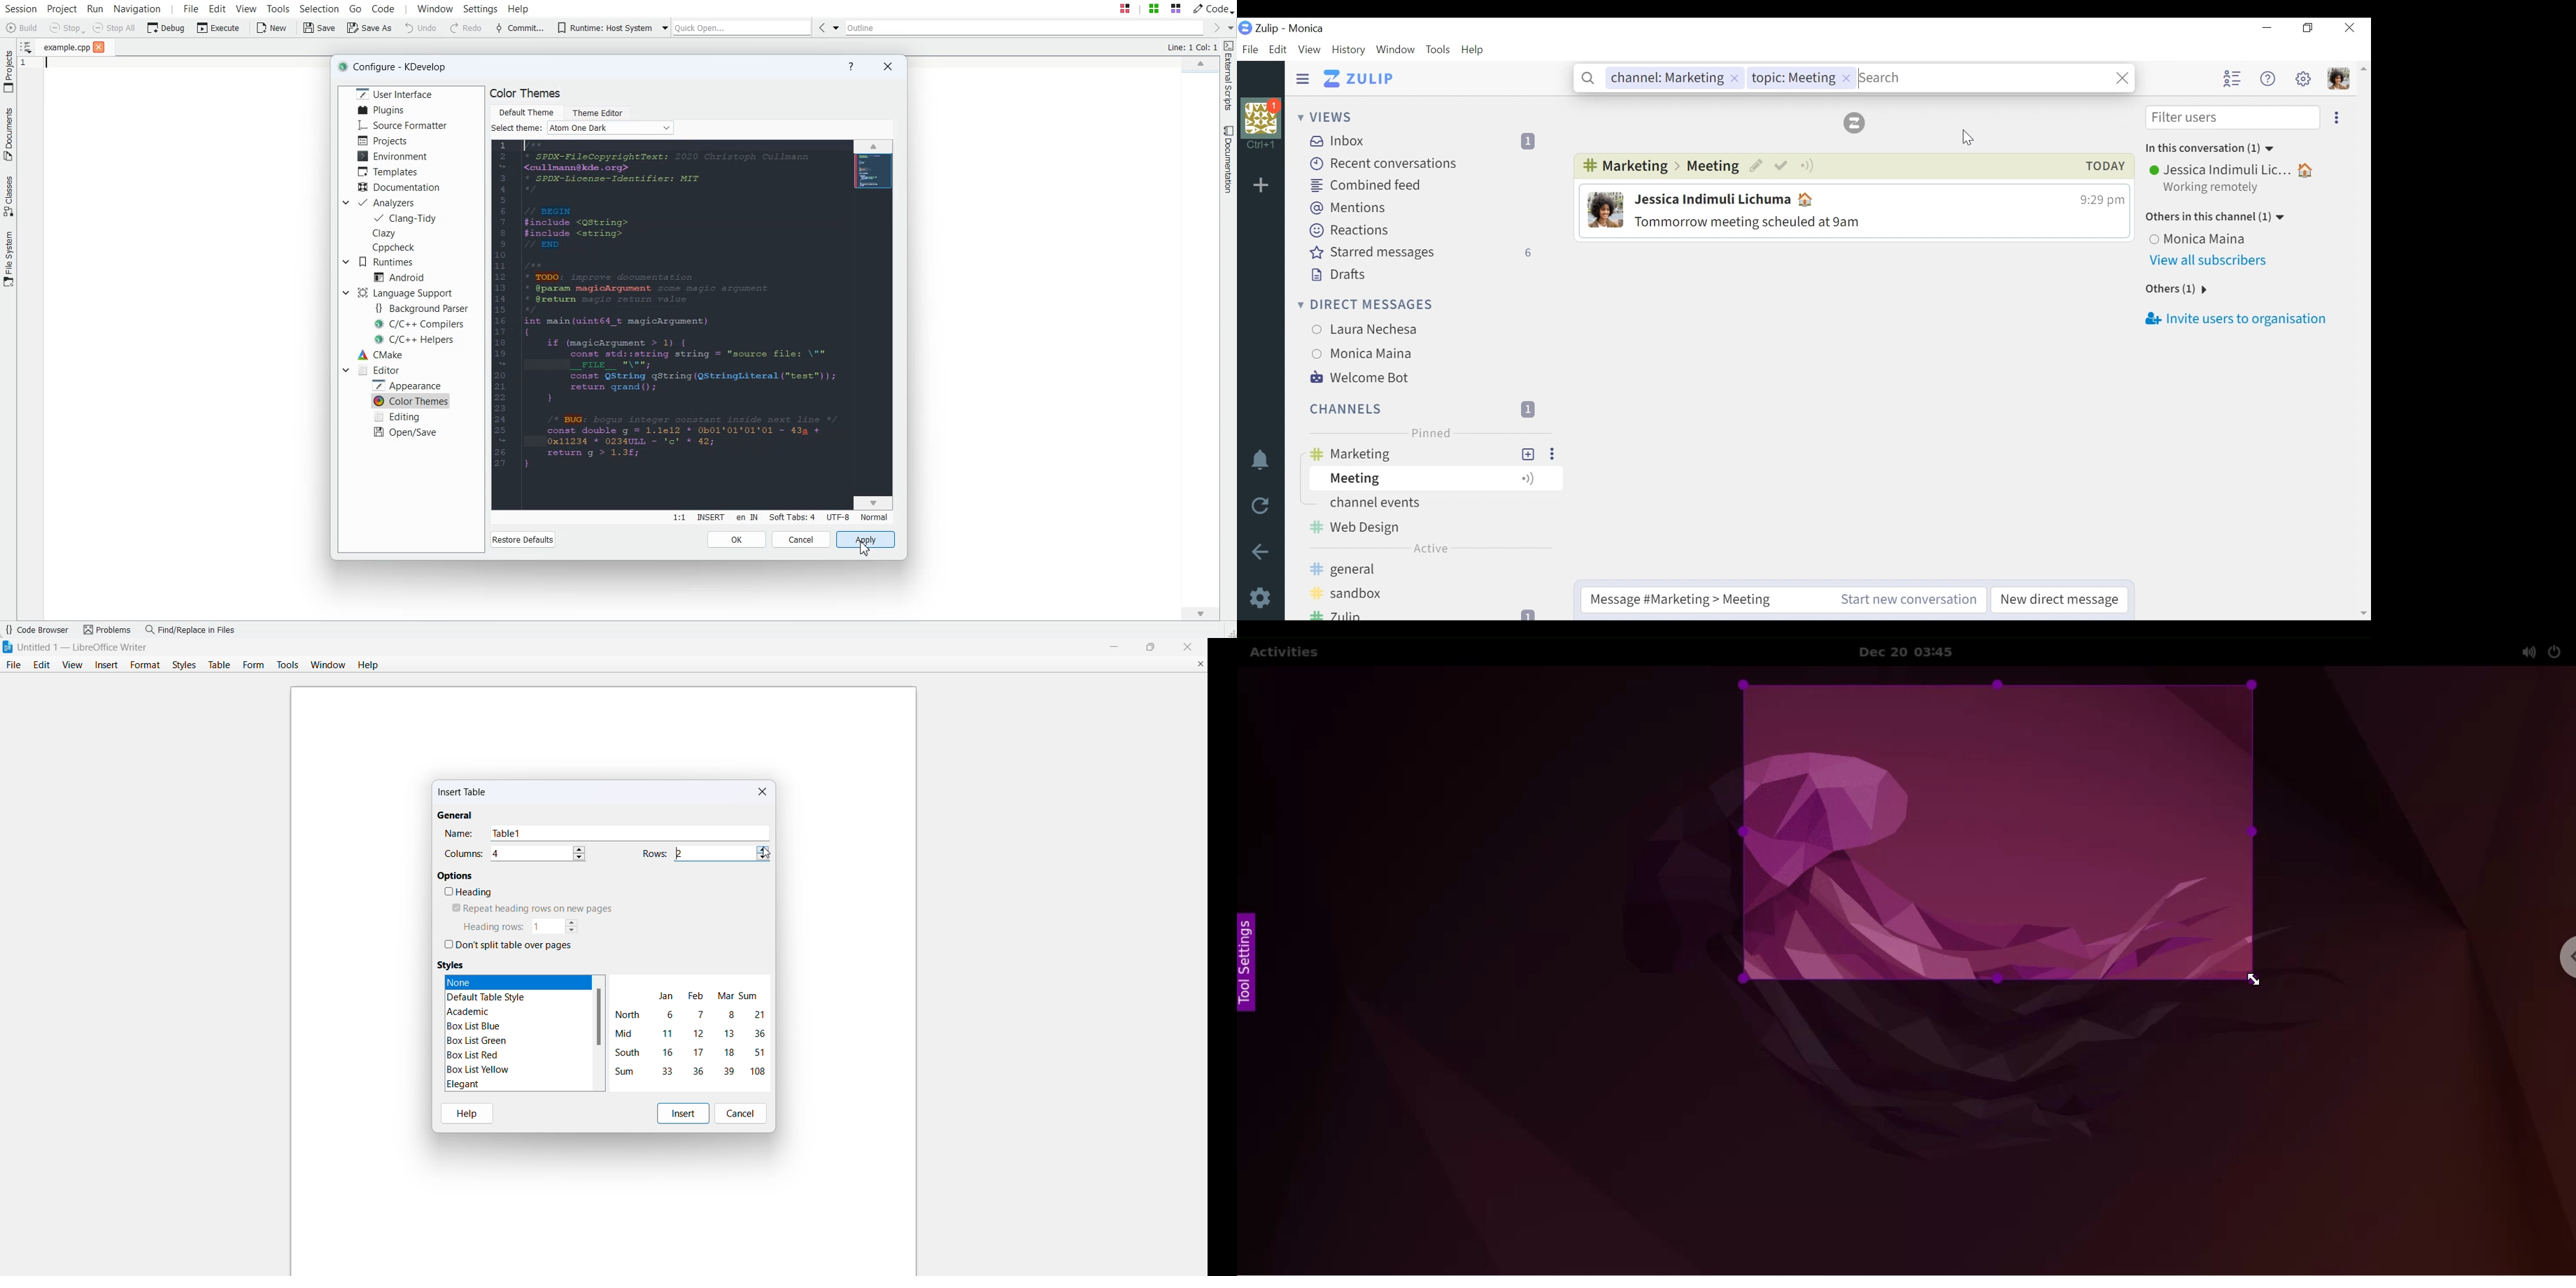  I want to click on heading rows, so click(492, 927).